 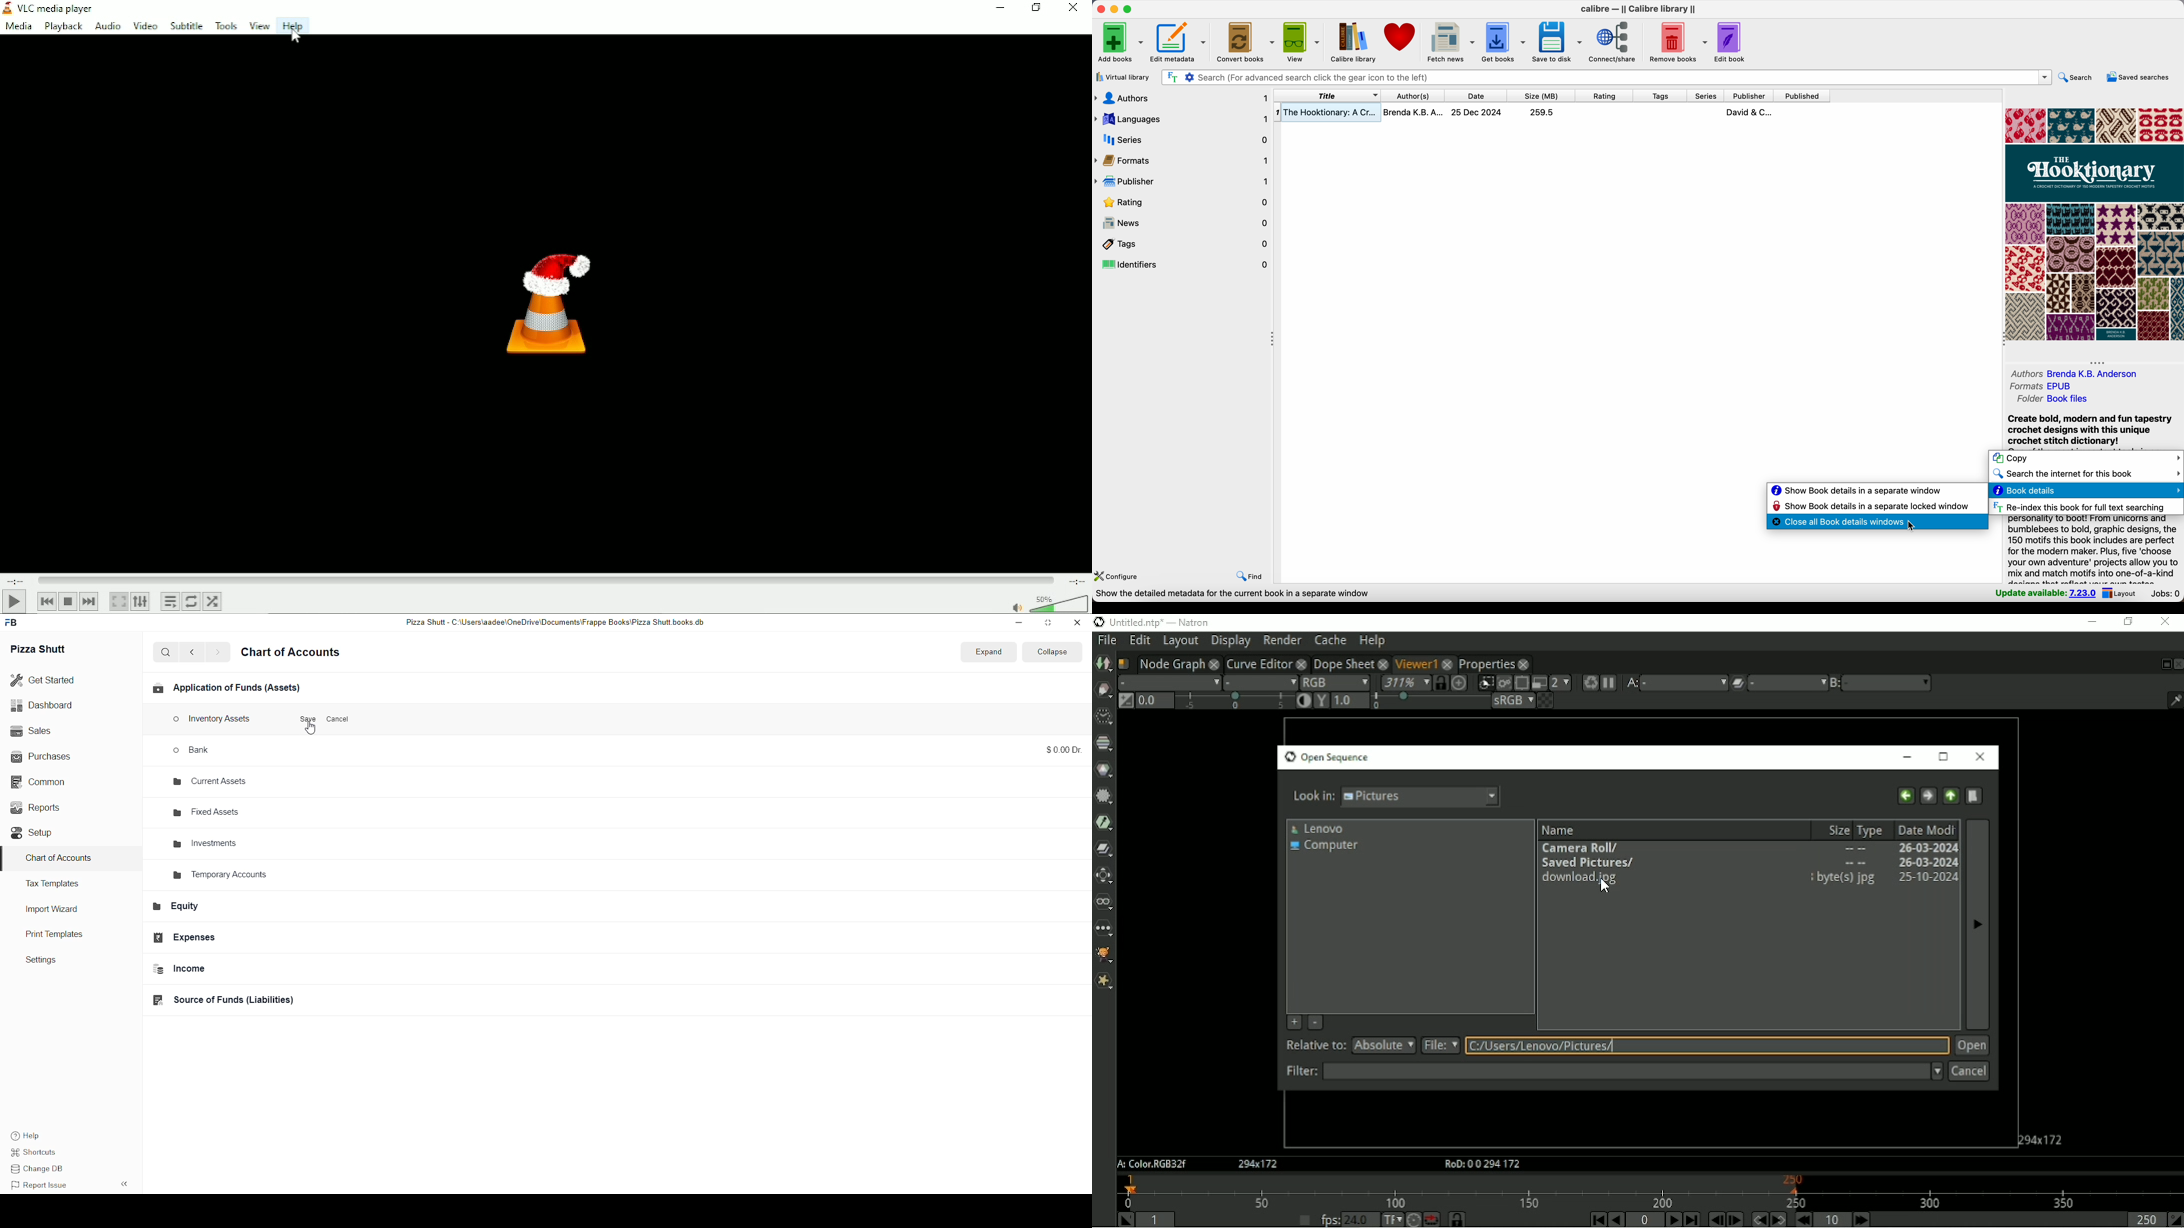 I want to click on convert books, so click(x=1243, y=41).